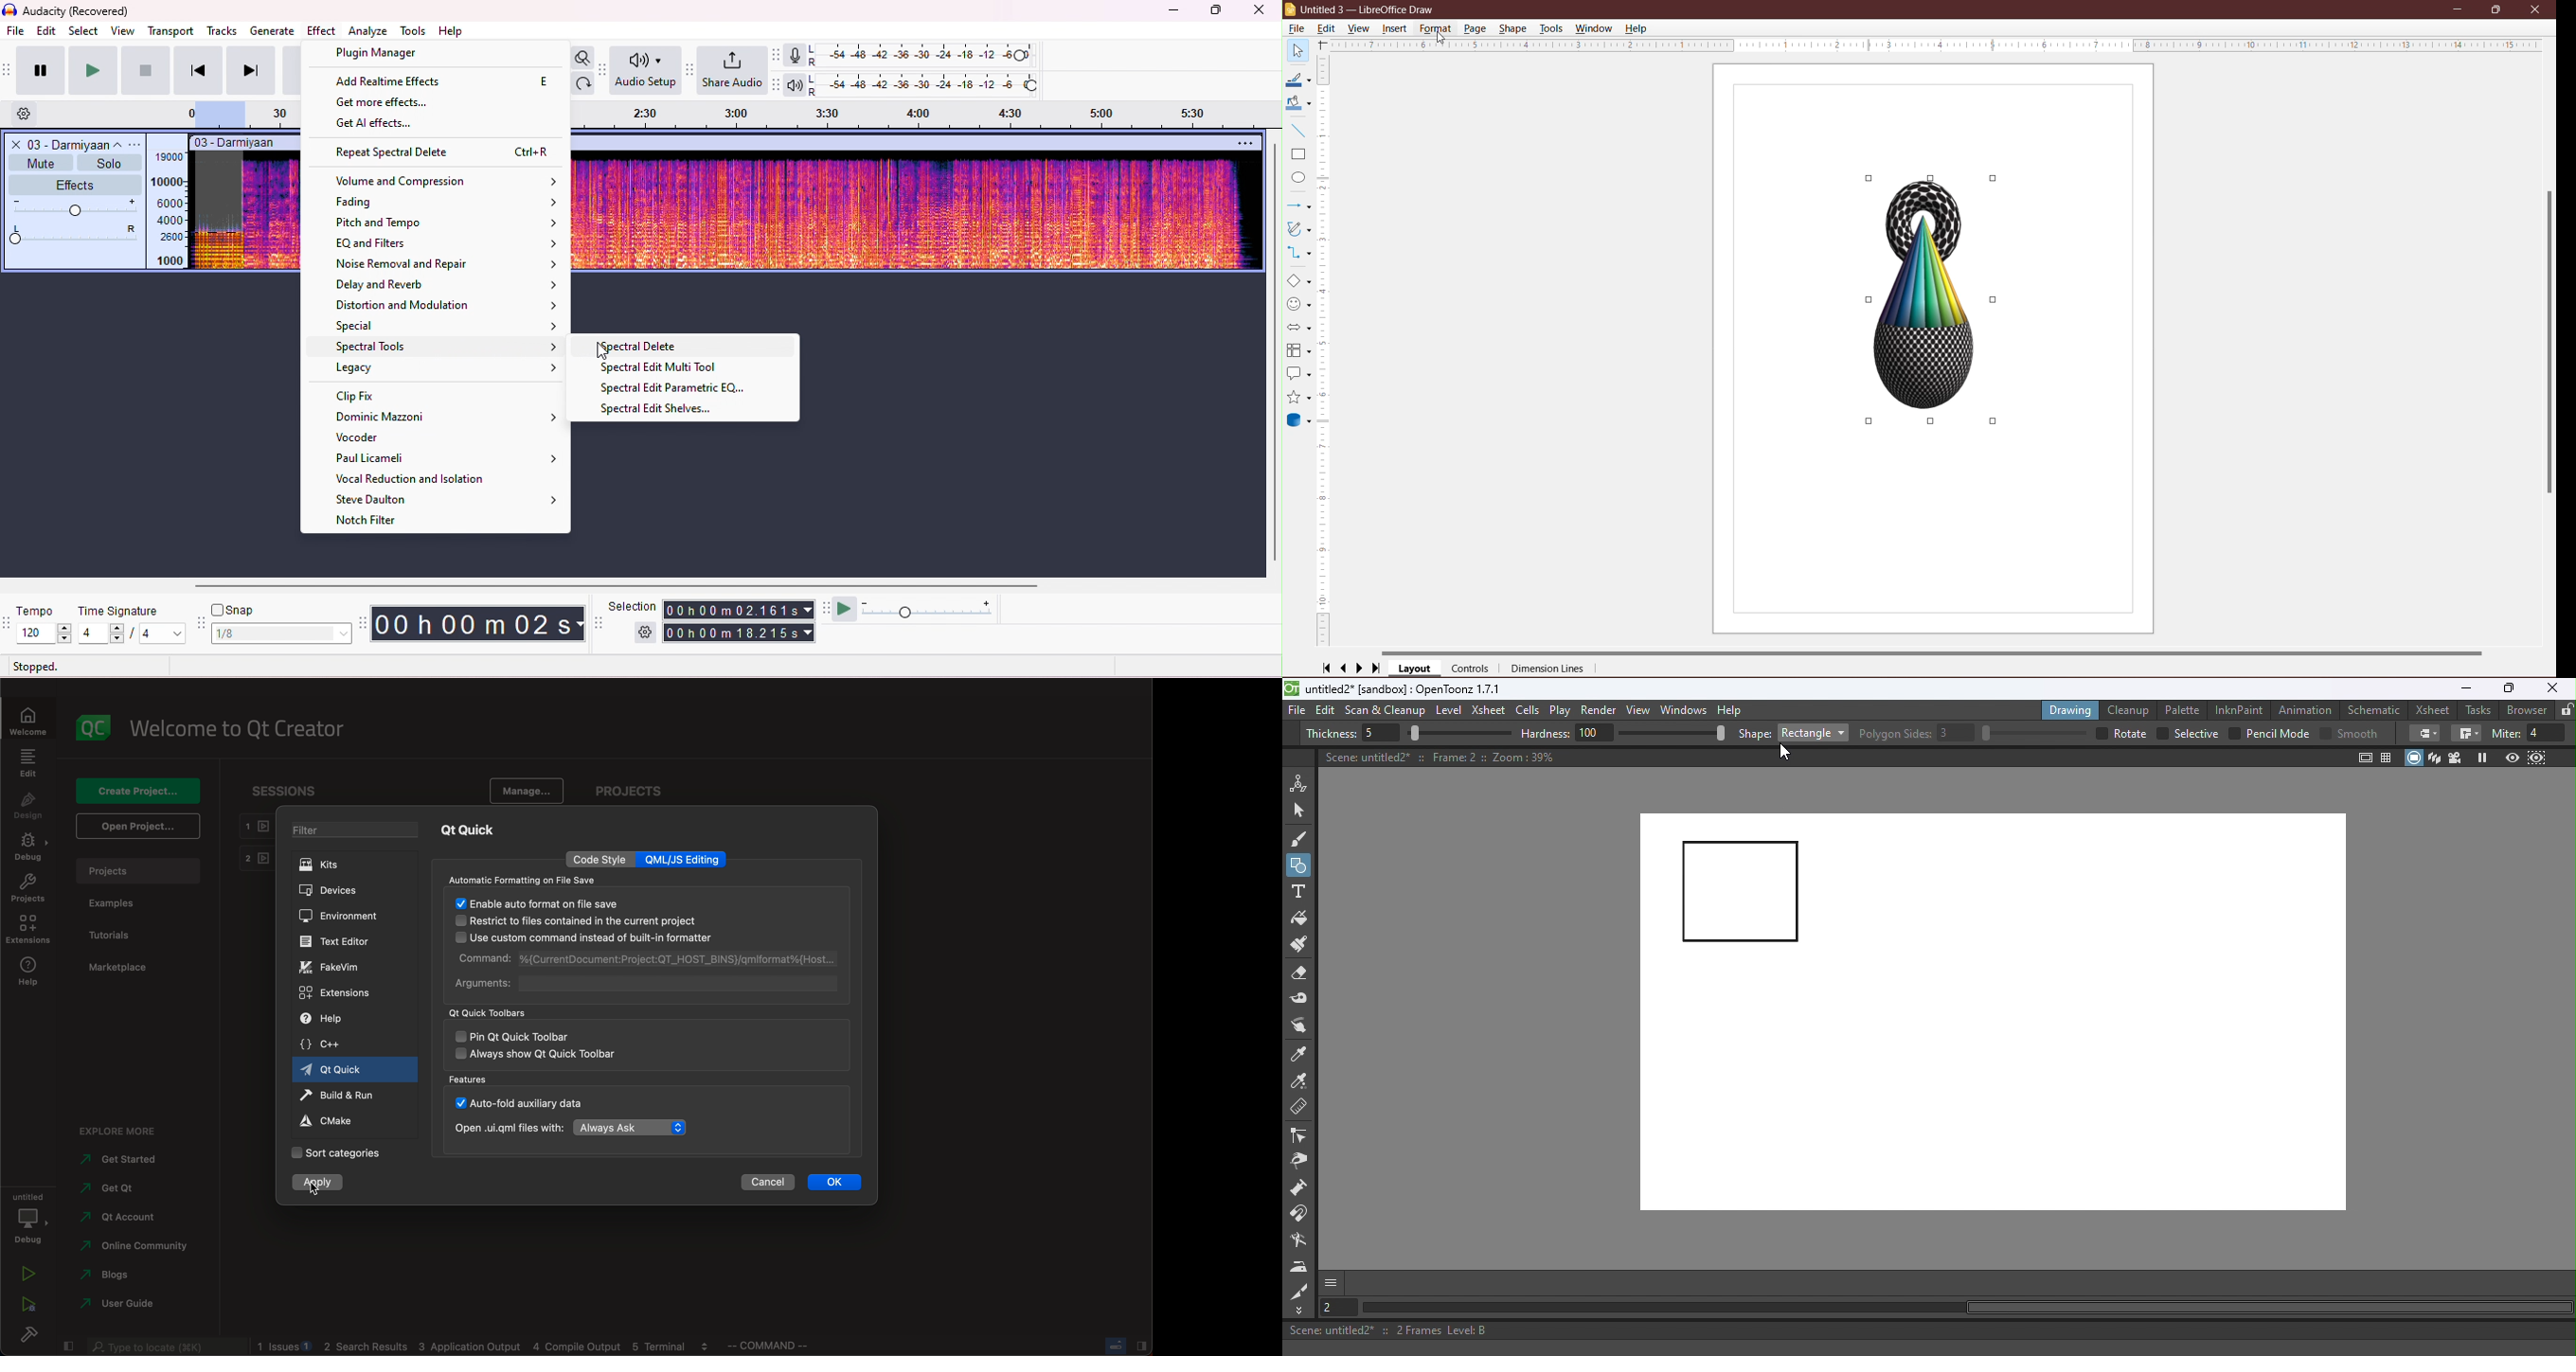 The width and height of the screenshot is (2576, 1372). Describe the element at coordinates (605, 350) in the screenshot. I see `cursor movement` at that location.